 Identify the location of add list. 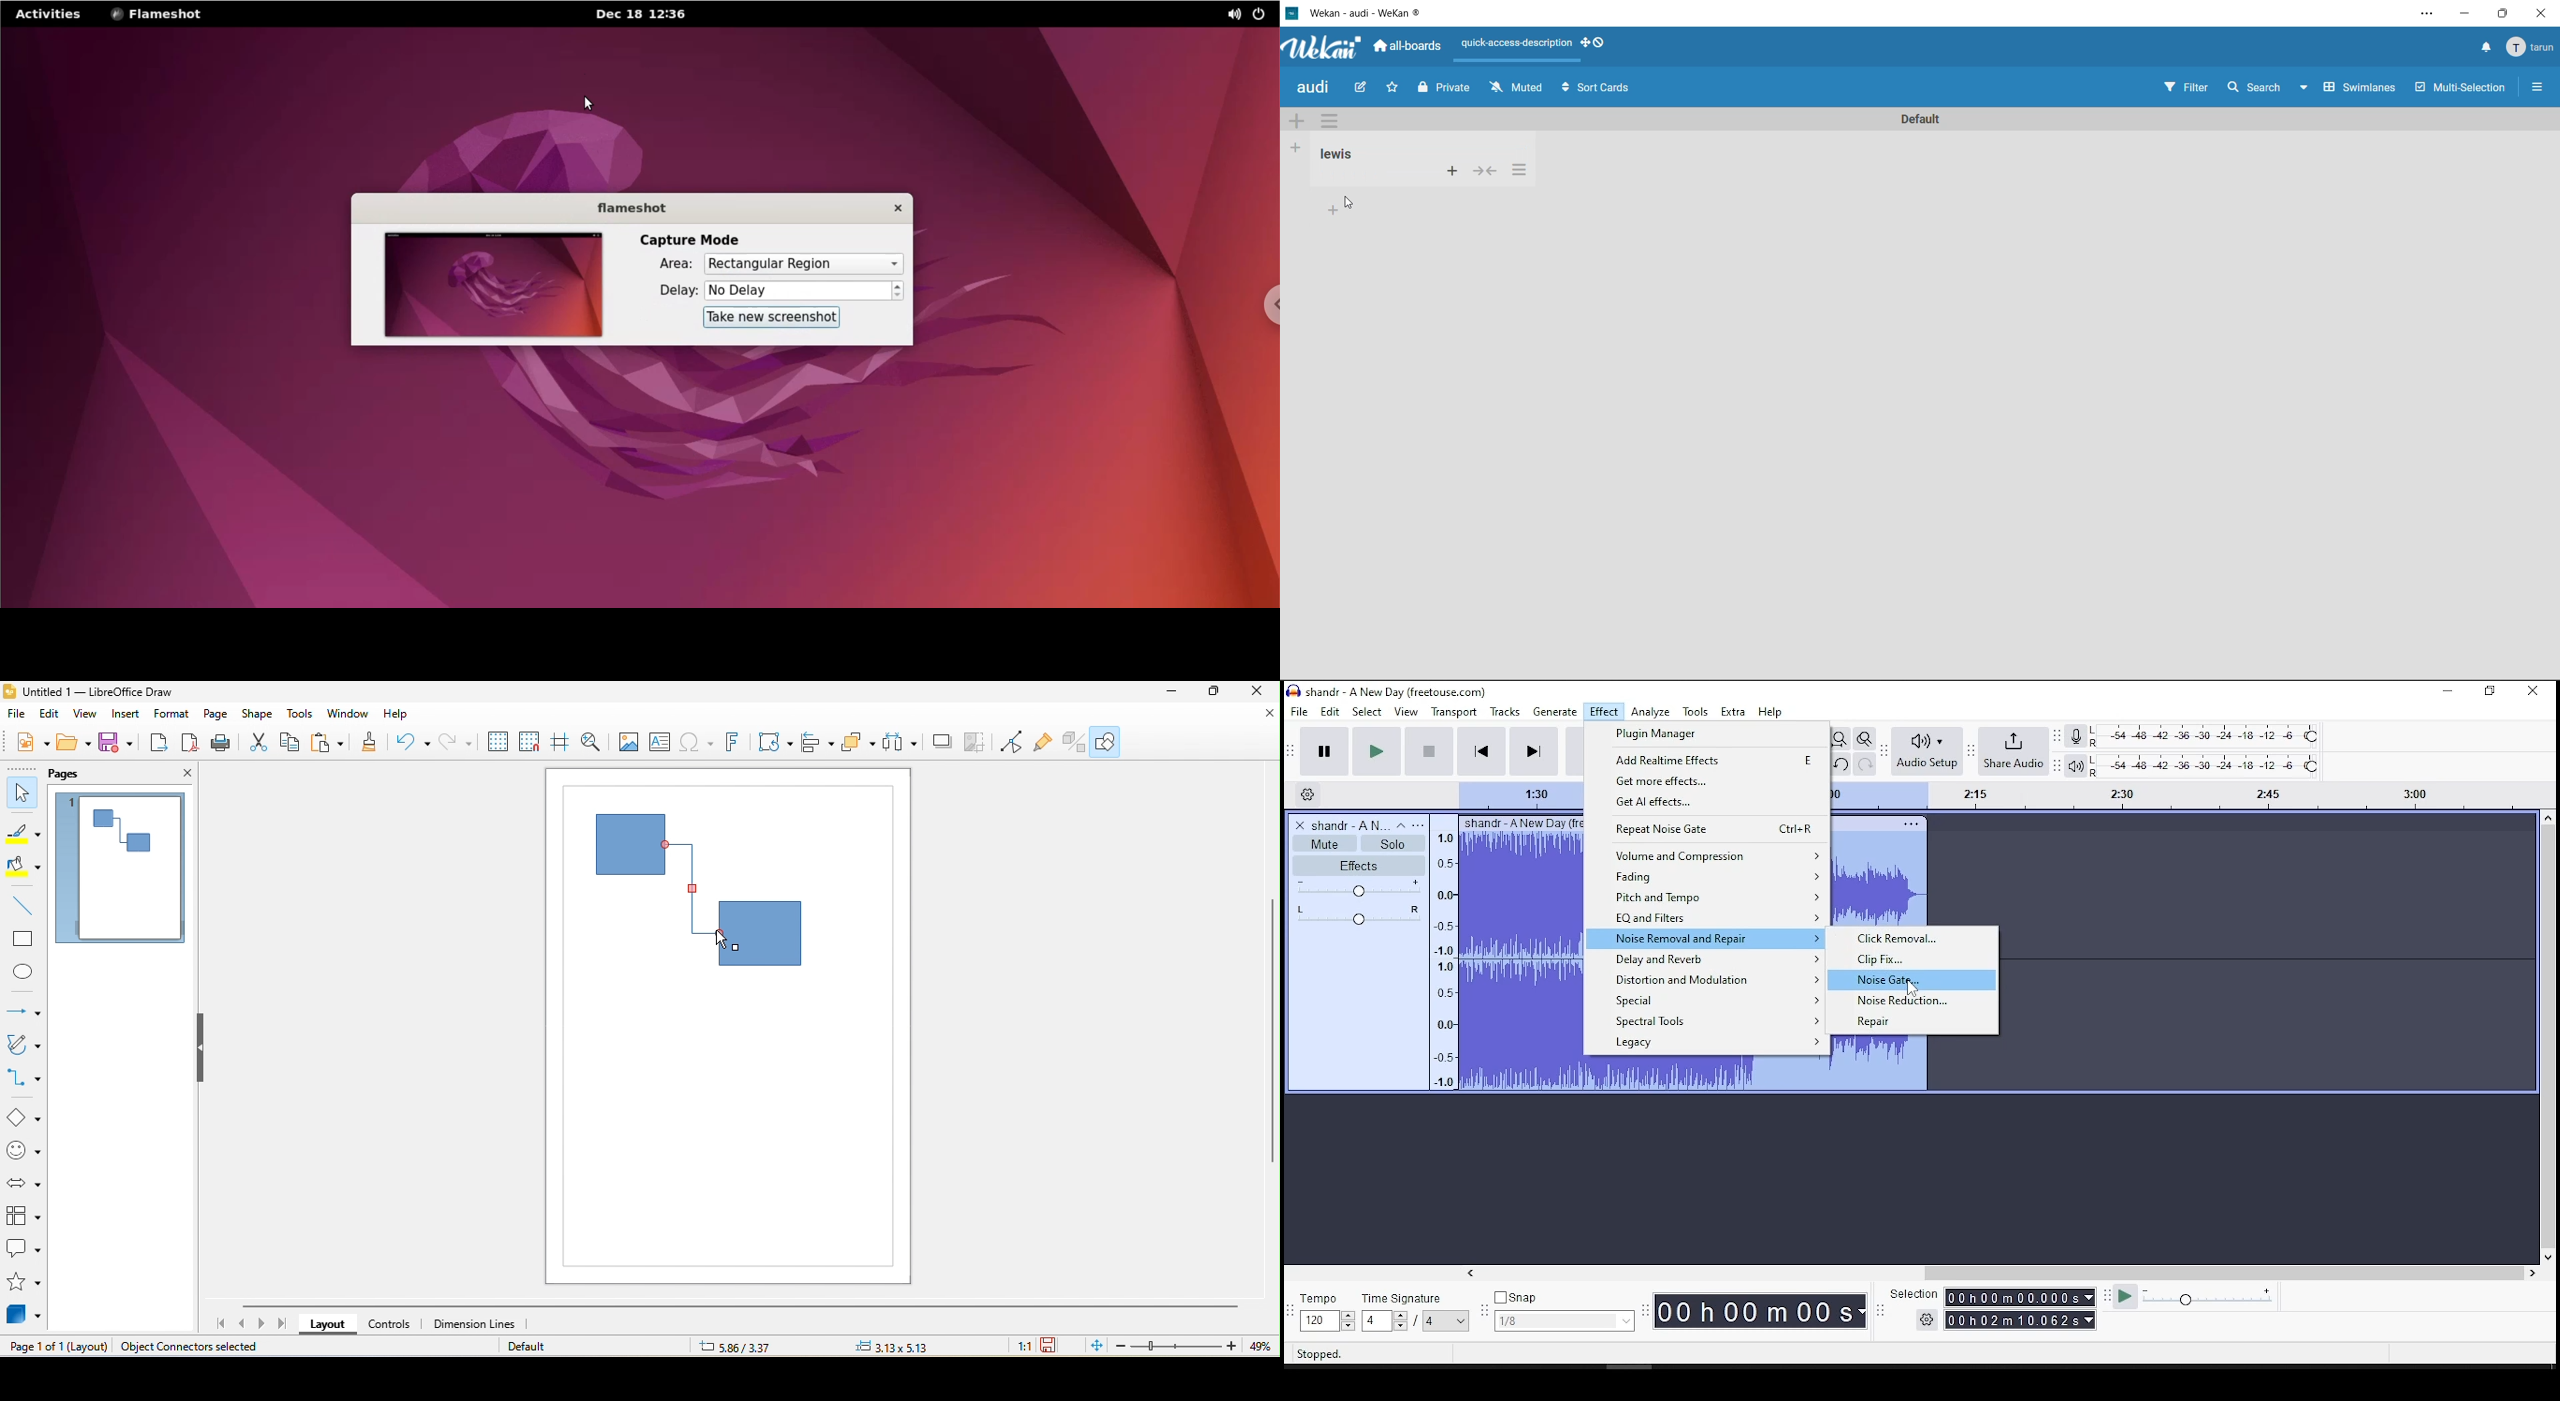
(1296, 147).